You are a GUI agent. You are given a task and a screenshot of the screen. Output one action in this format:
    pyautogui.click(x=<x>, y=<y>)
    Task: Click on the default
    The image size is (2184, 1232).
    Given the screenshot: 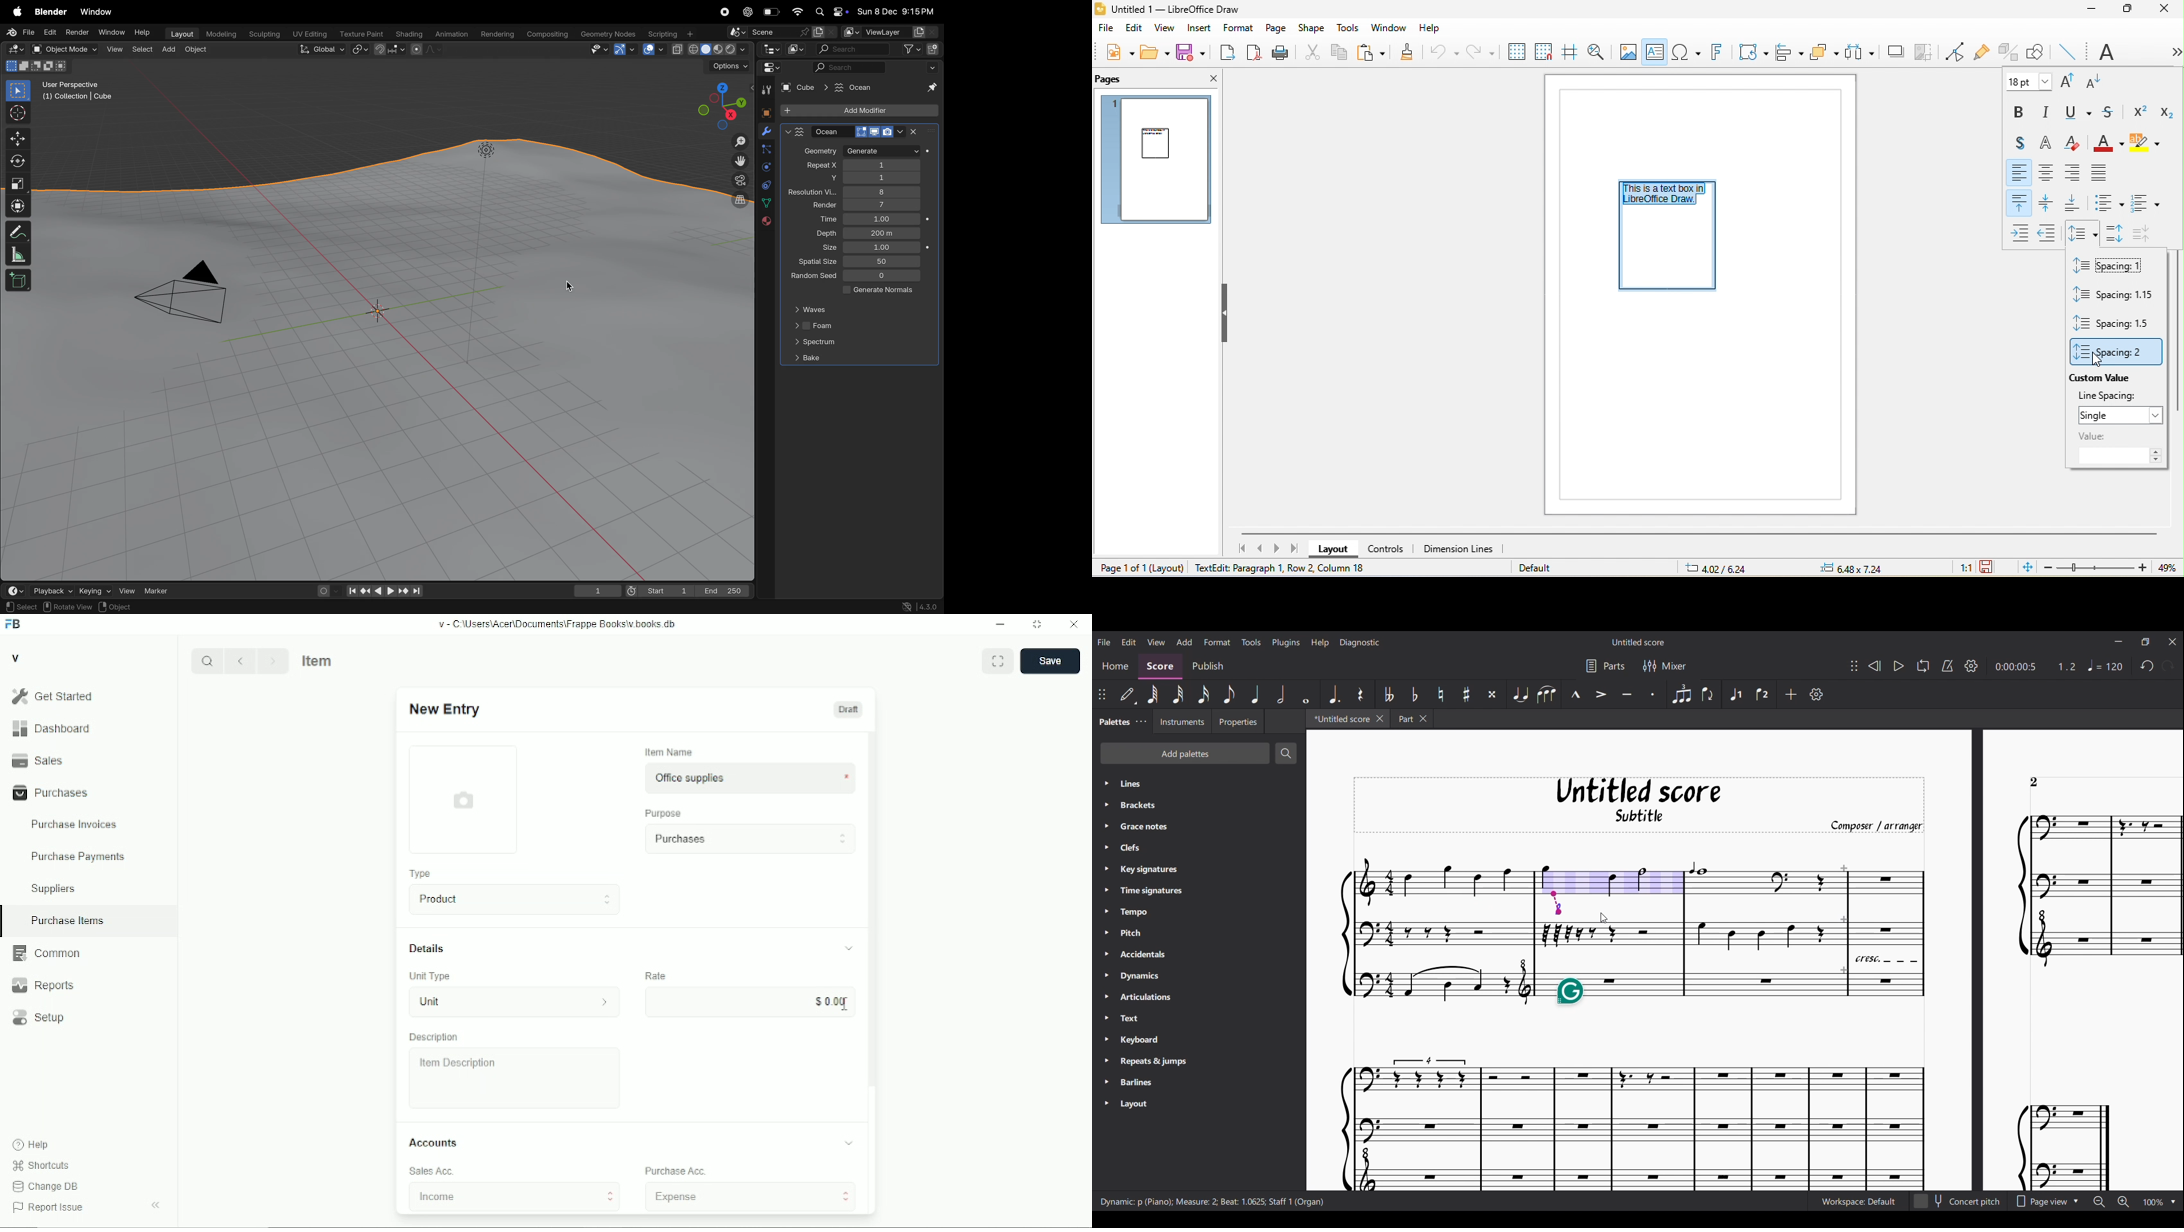 What is the action you would take?
    pyautogui.click(x=1543, y=568)
    